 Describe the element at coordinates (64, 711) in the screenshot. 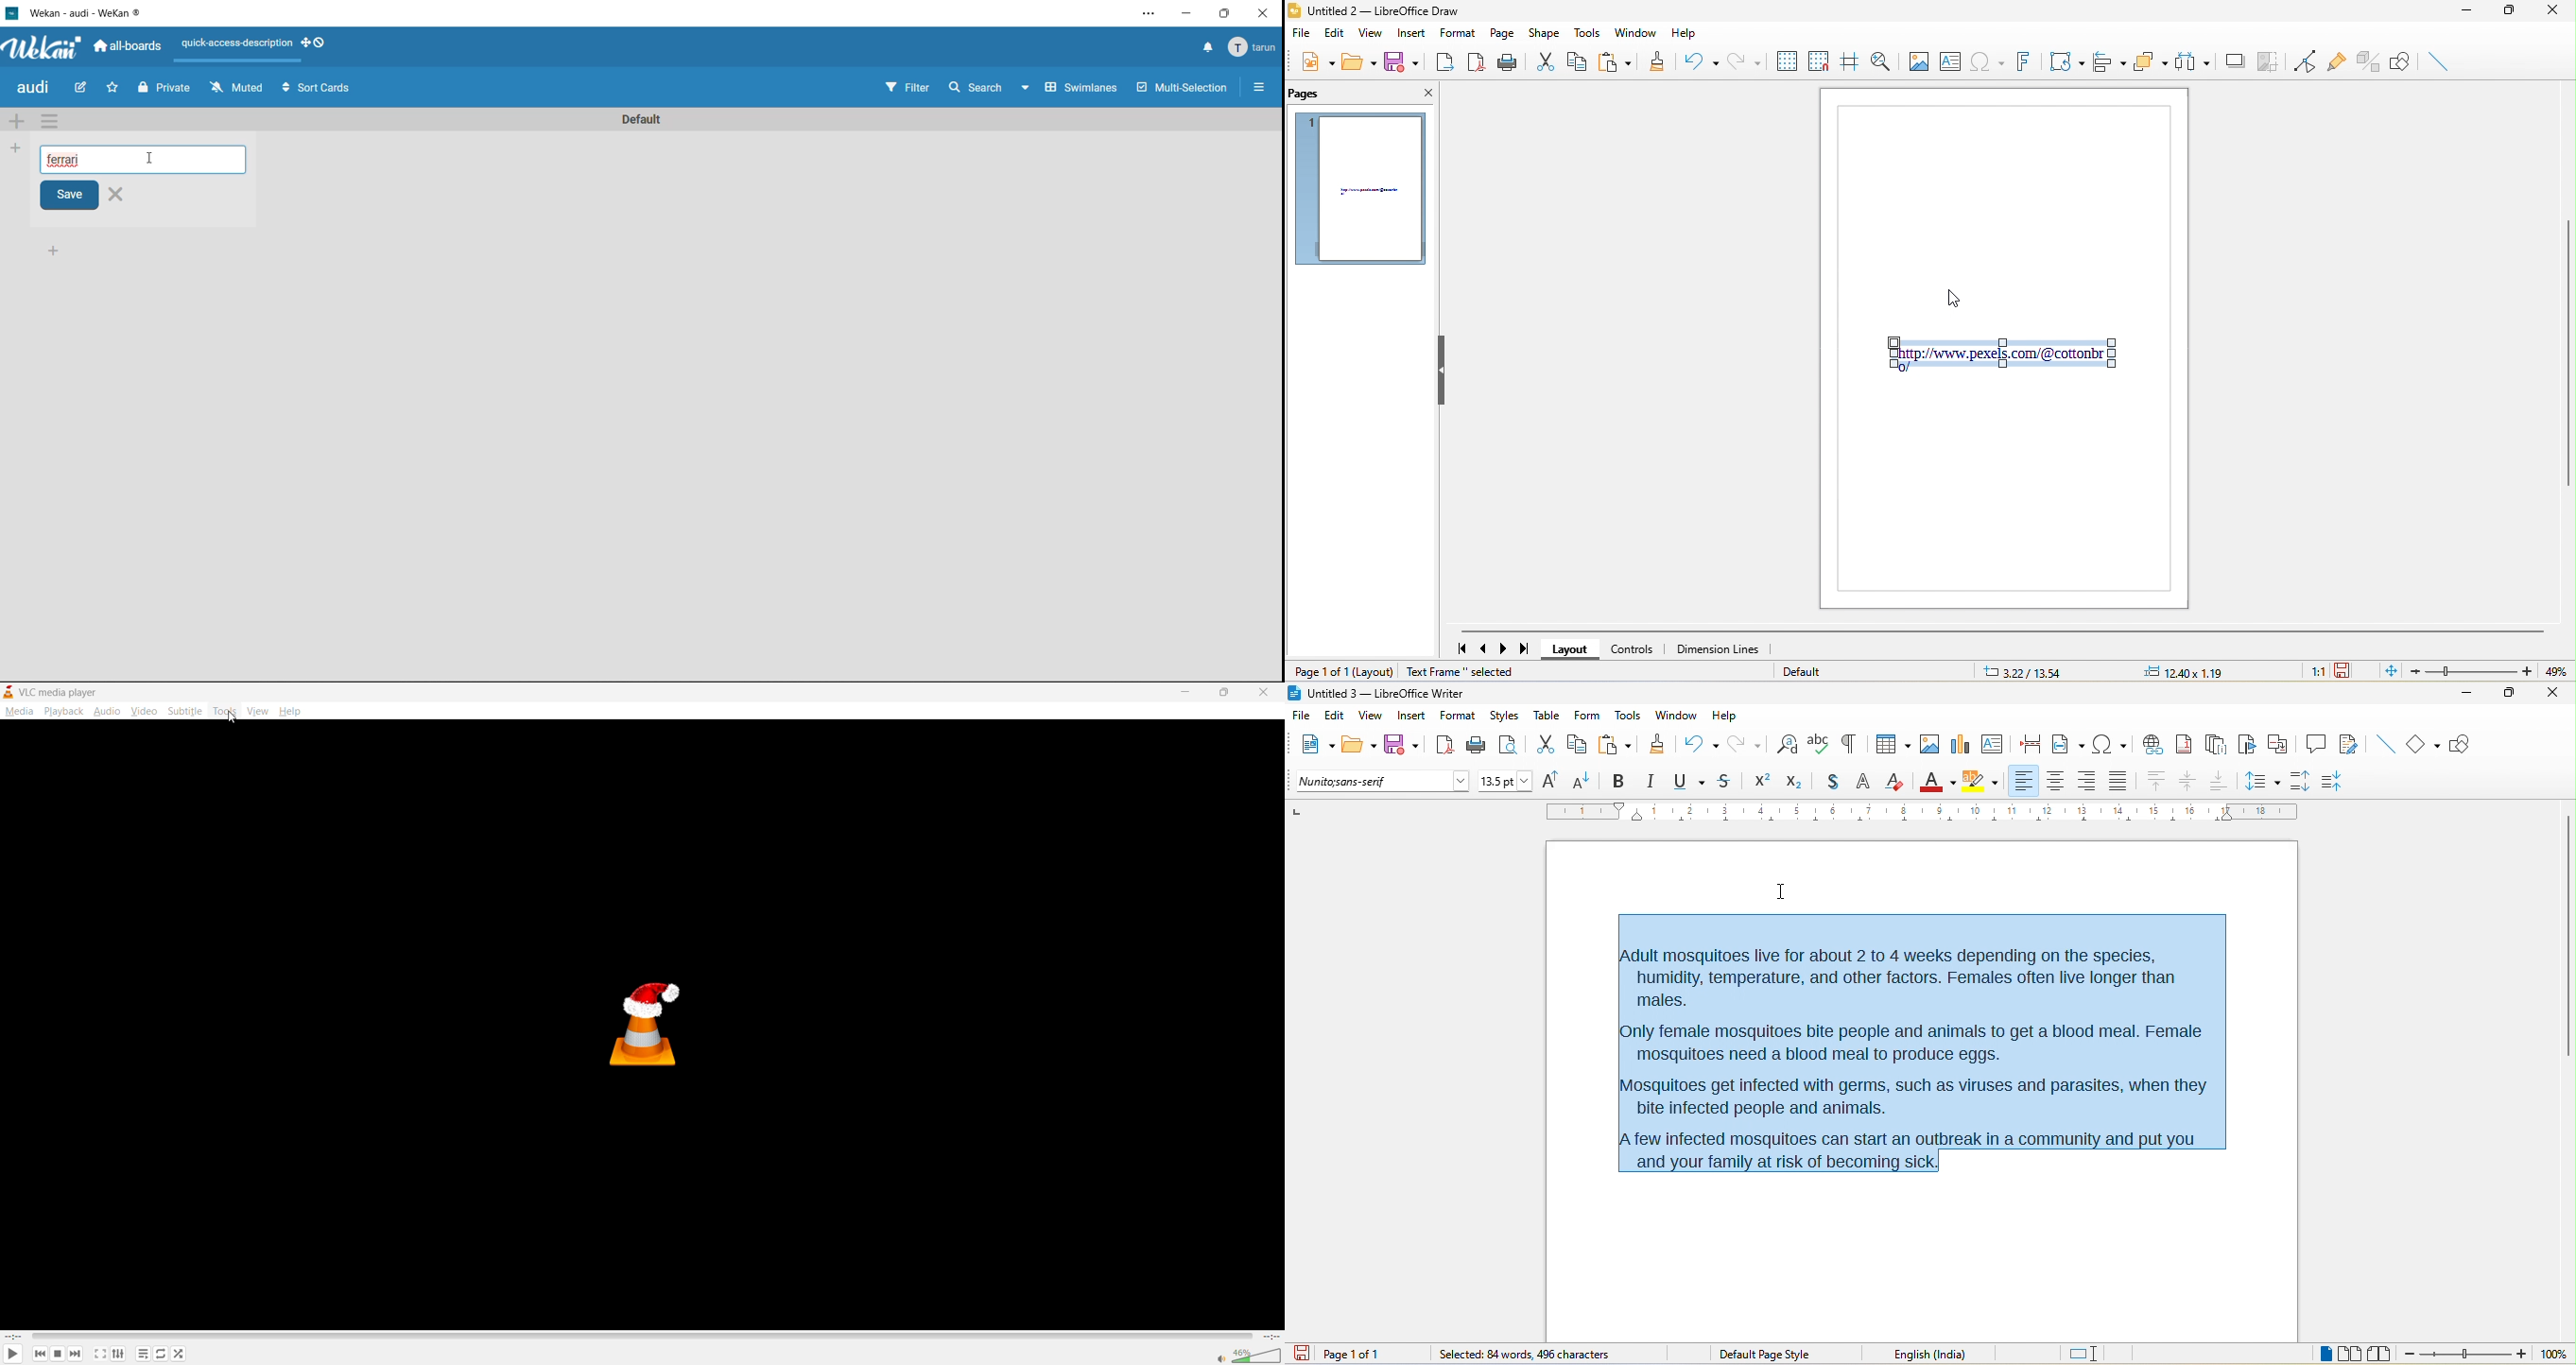

I see `playback` at that location.